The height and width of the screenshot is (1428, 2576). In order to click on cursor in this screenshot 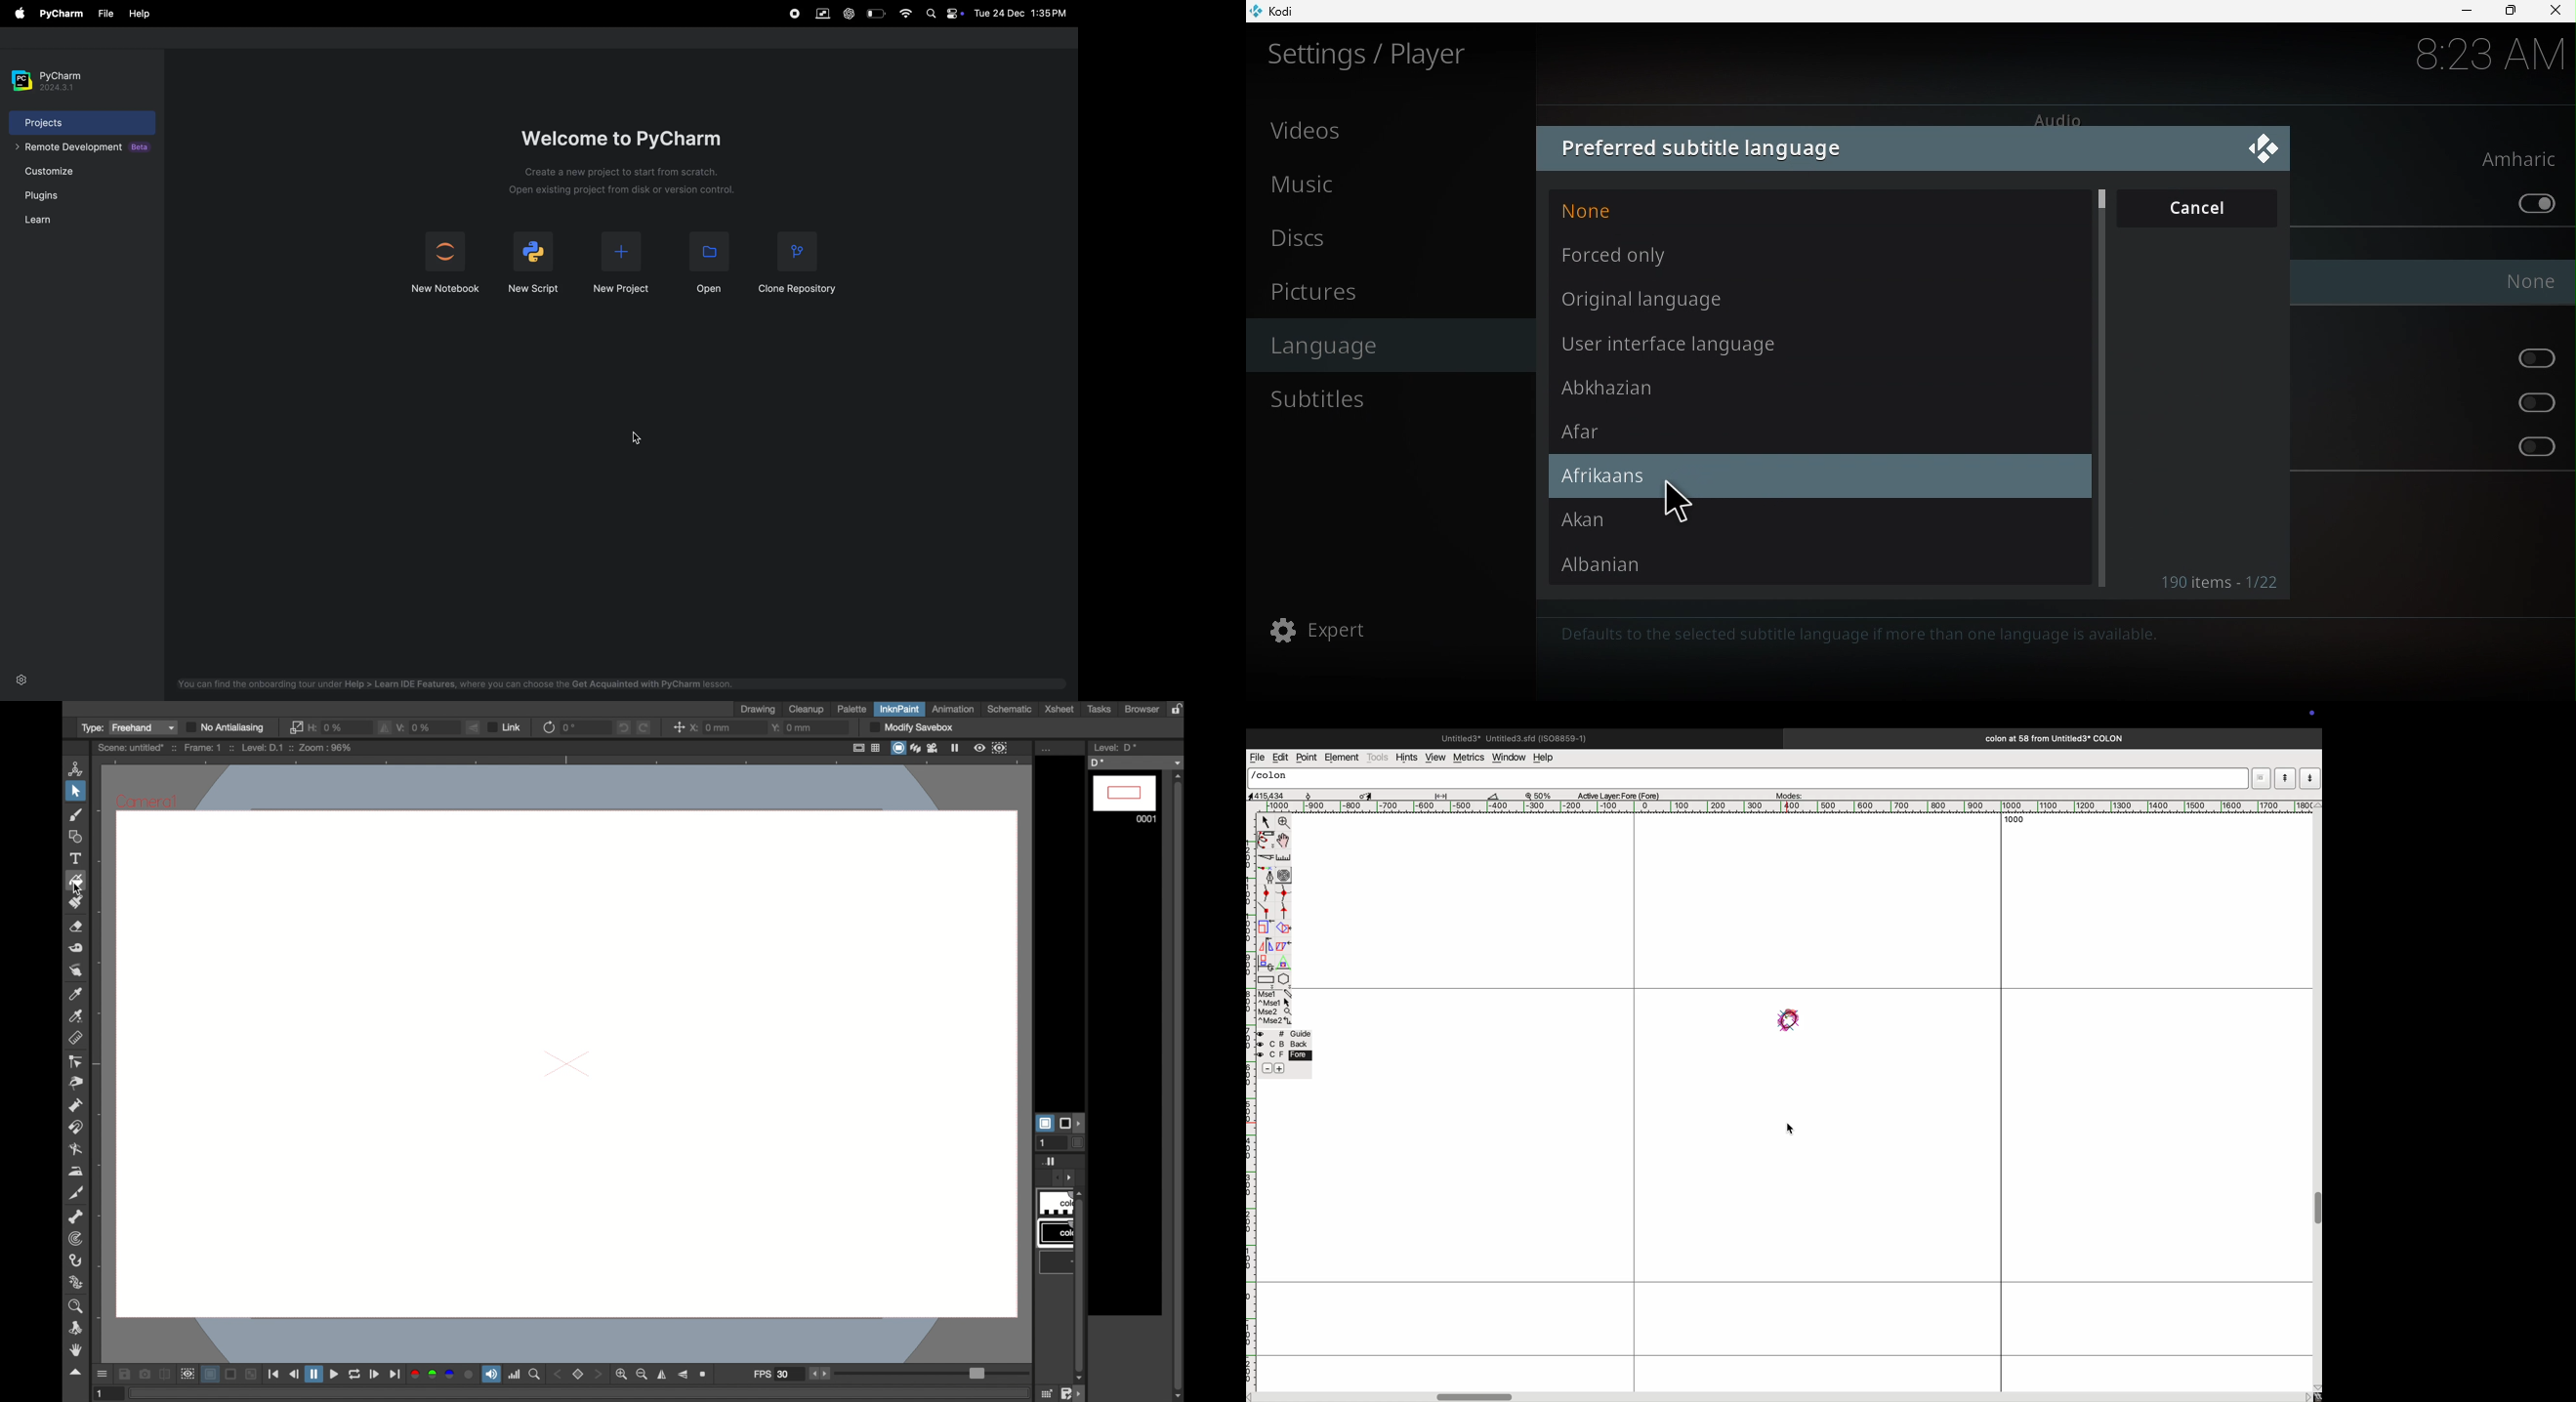, I will do `click(1678, 502)`.